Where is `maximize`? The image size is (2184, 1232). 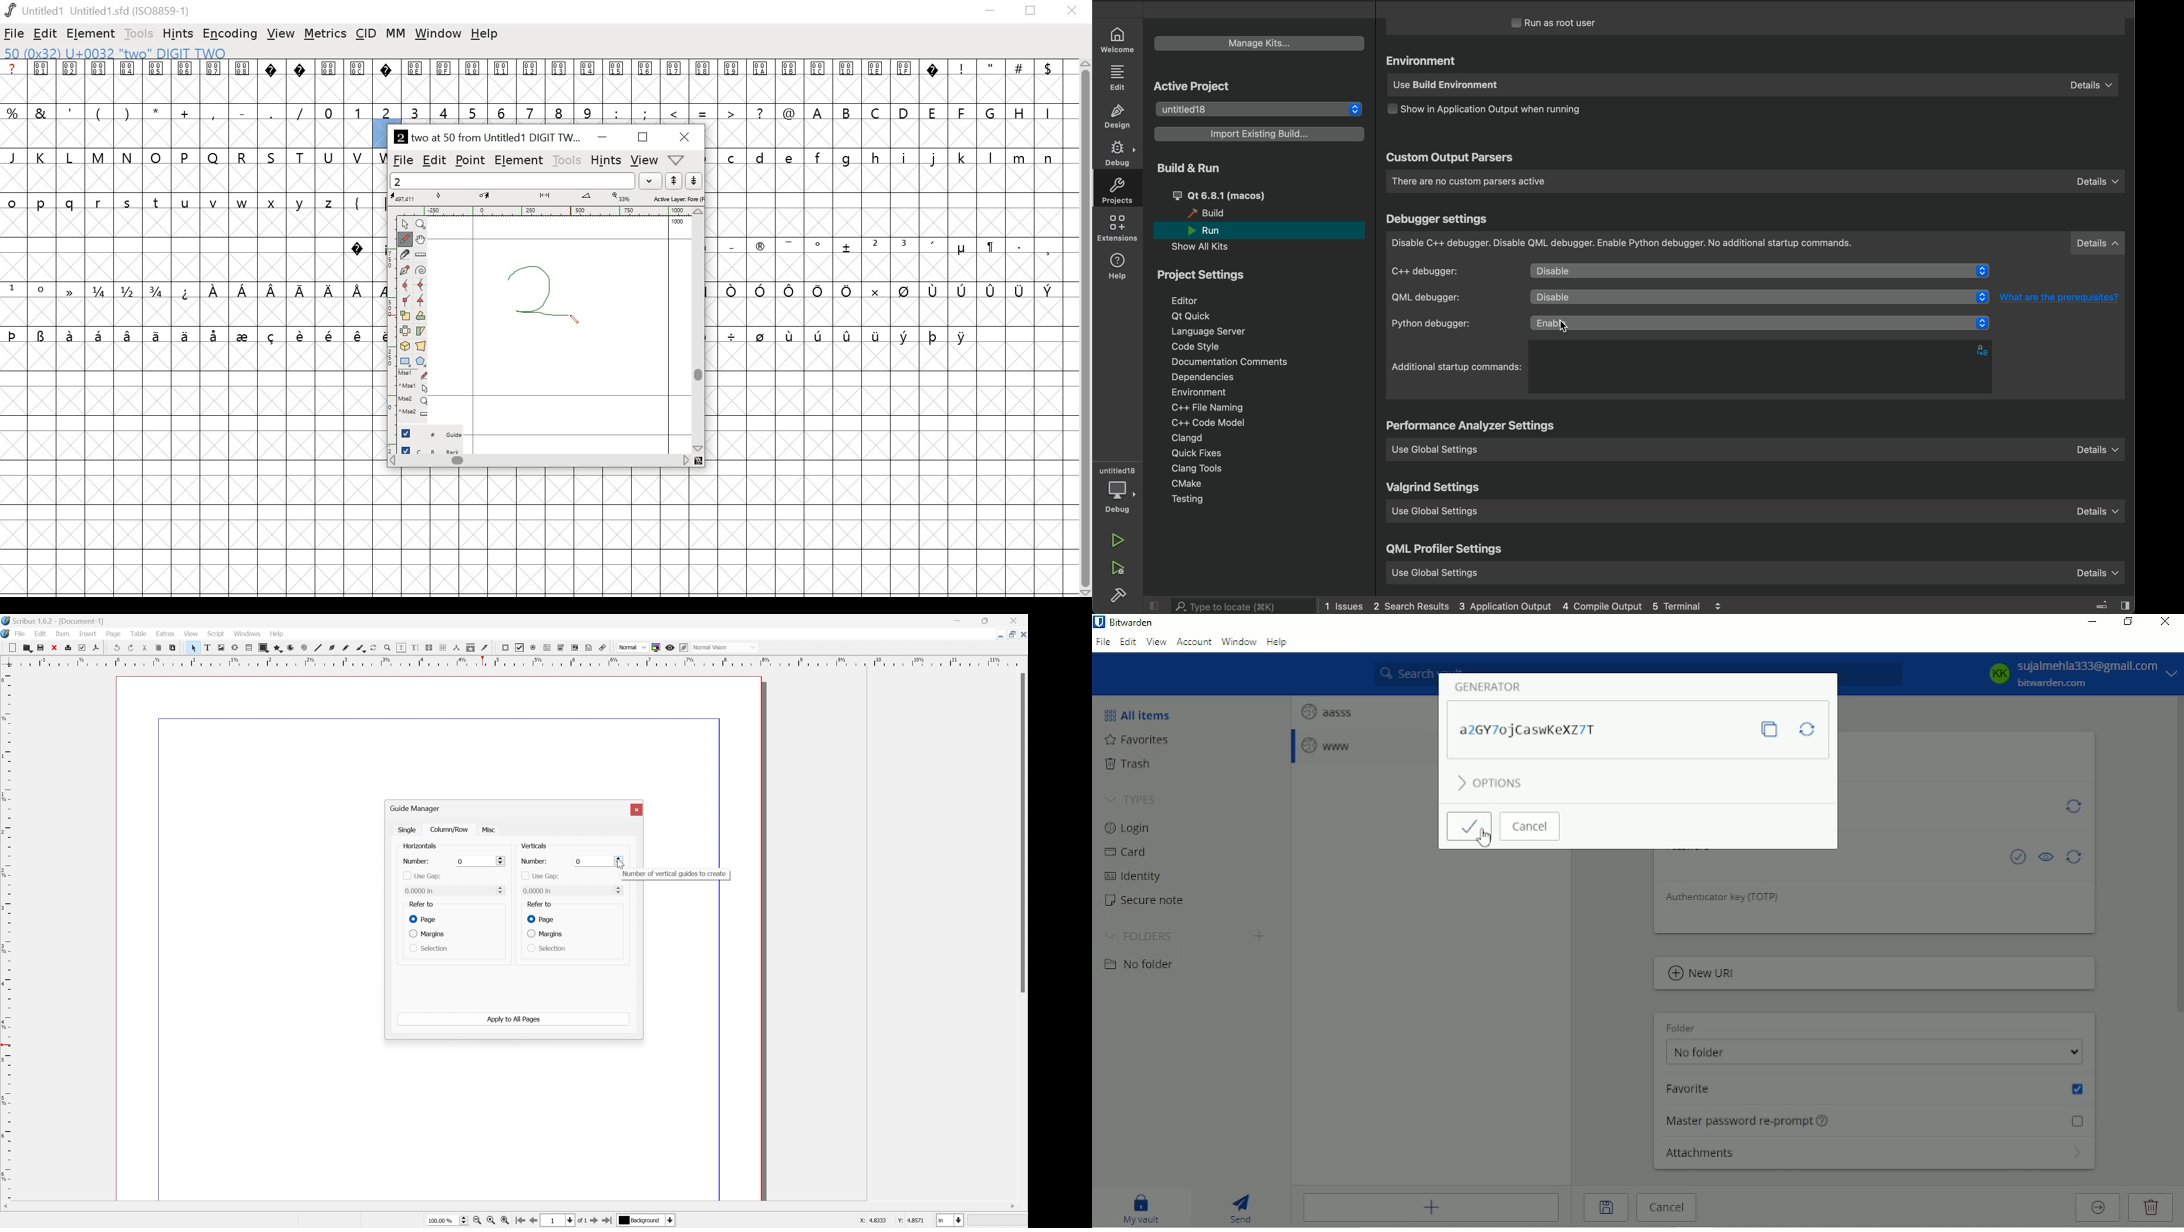 maximize is located at coordinates (643, 137).